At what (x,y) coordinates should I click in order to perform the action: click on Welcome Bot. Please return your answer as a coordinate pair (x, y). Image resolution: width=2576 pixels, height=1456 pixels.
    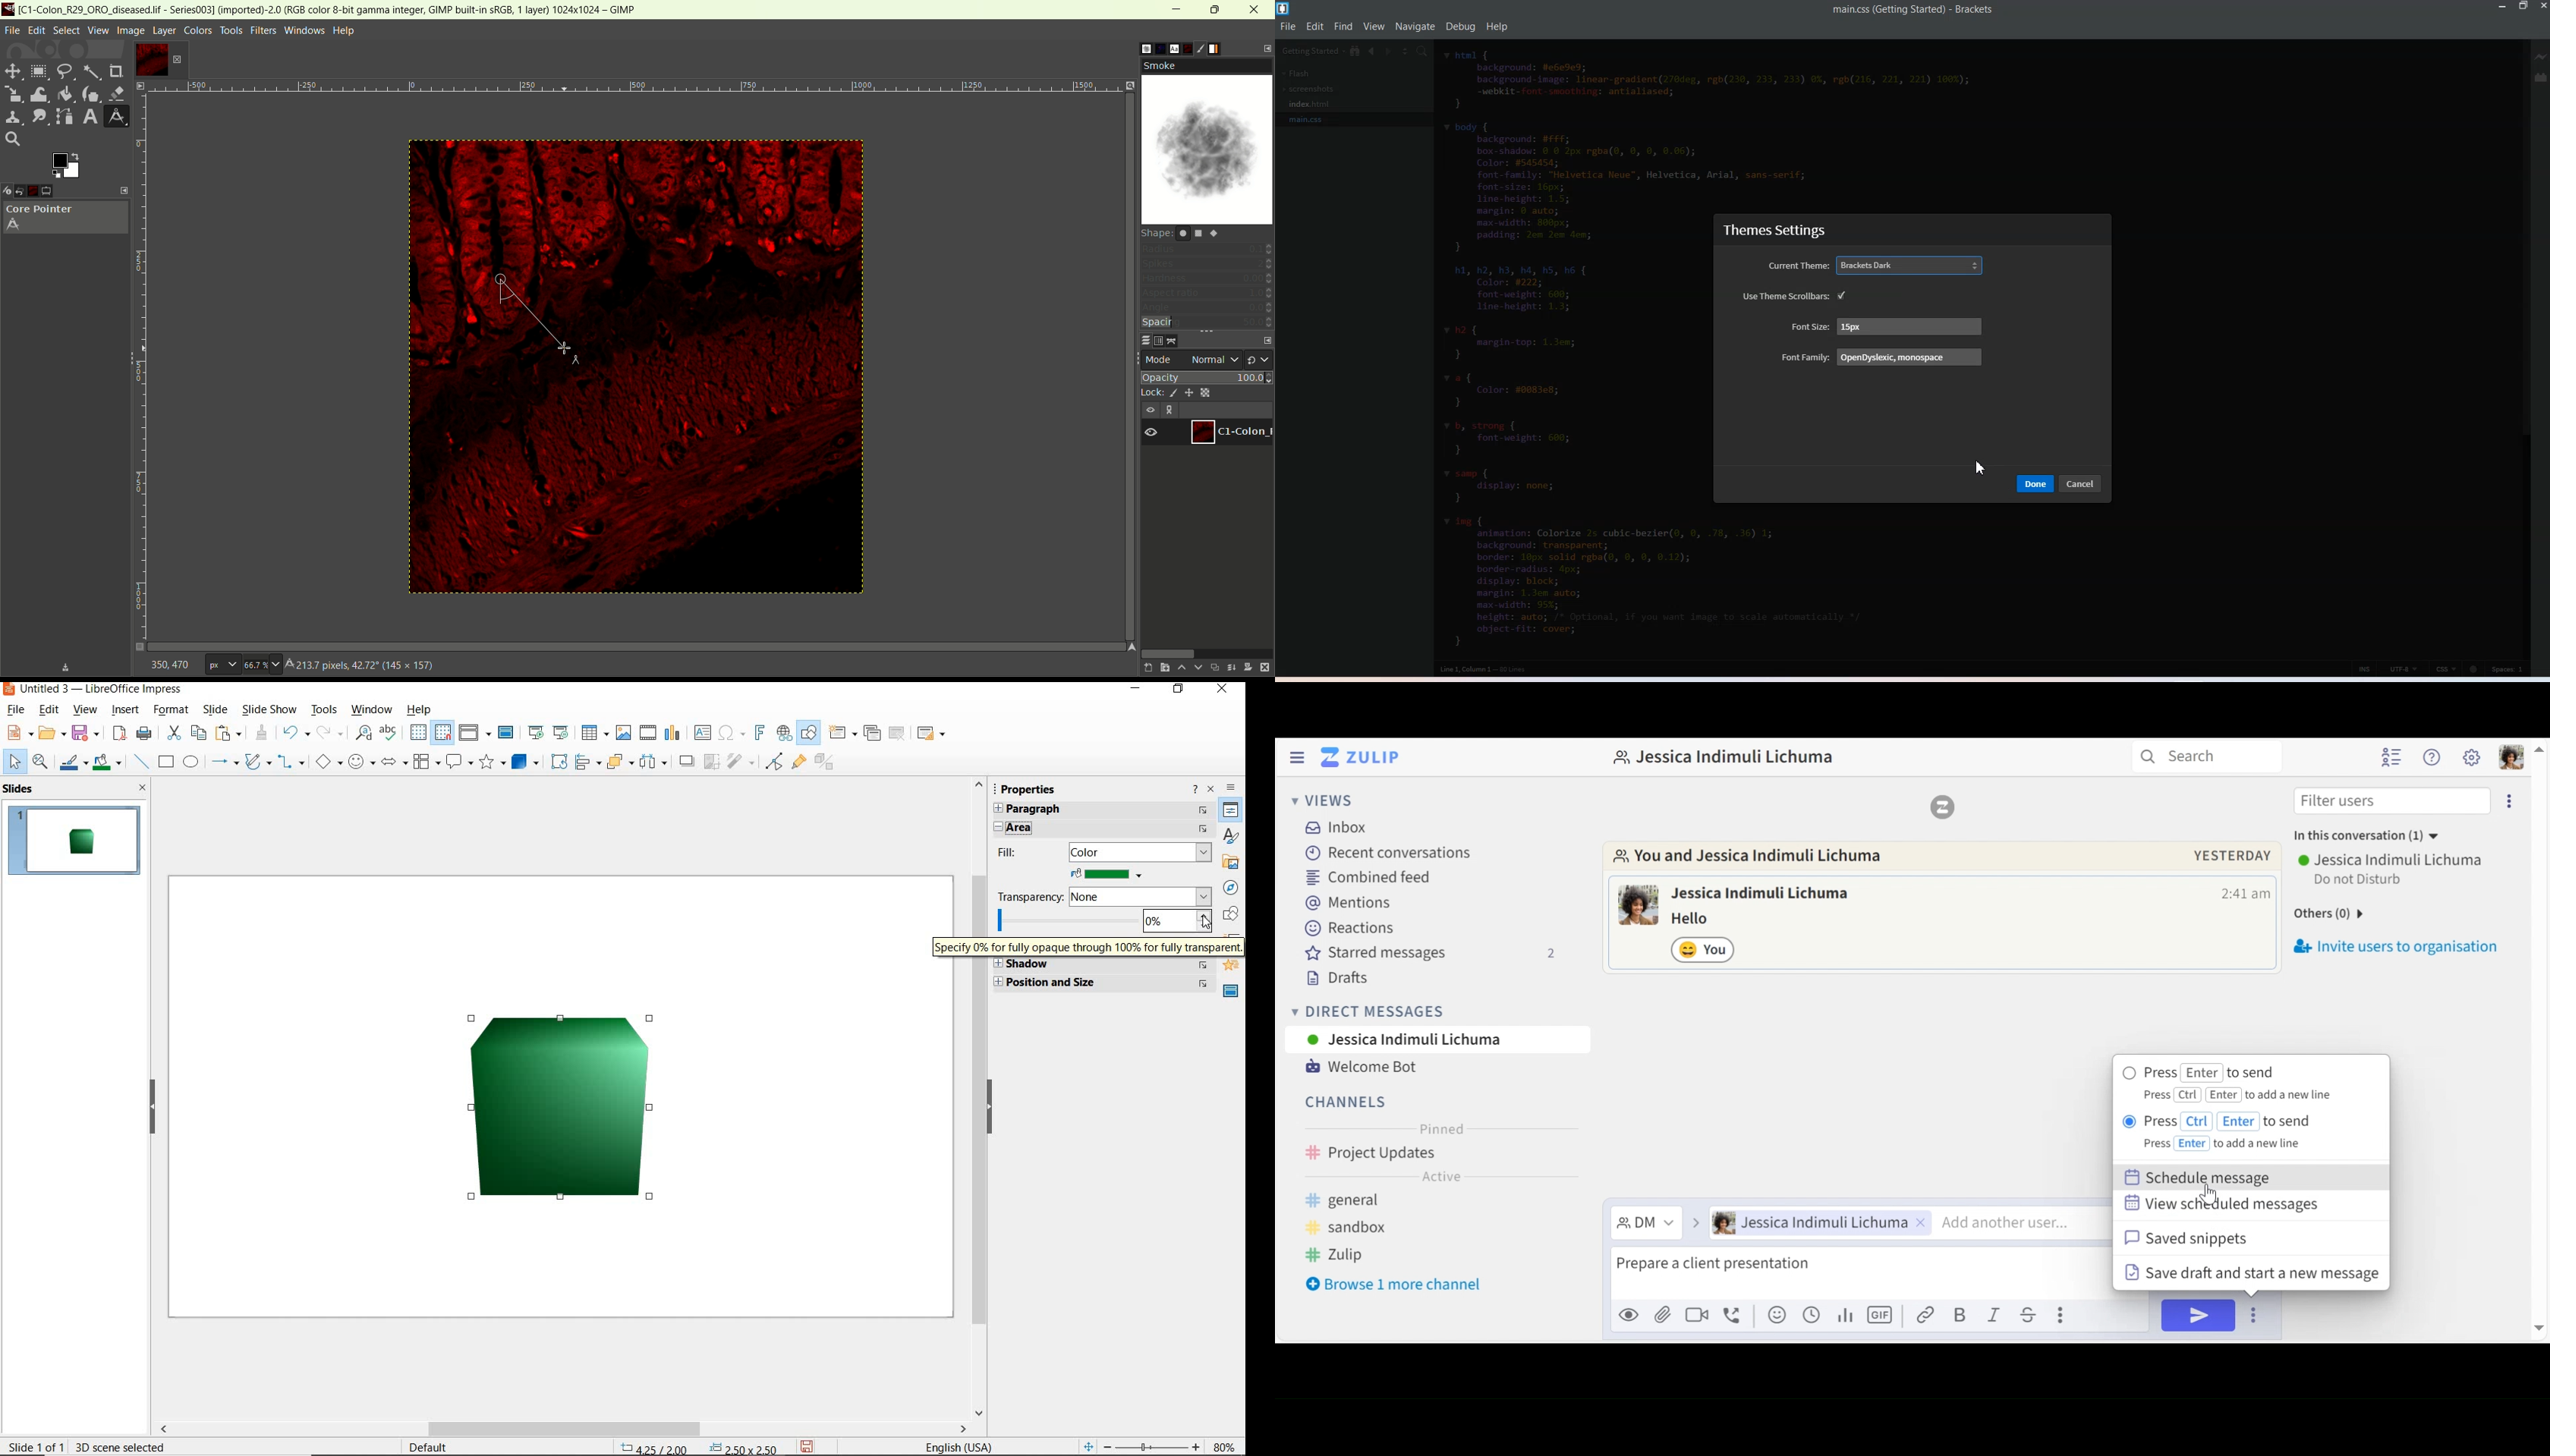
    Looking at the image, I should click on (1361, 1067).